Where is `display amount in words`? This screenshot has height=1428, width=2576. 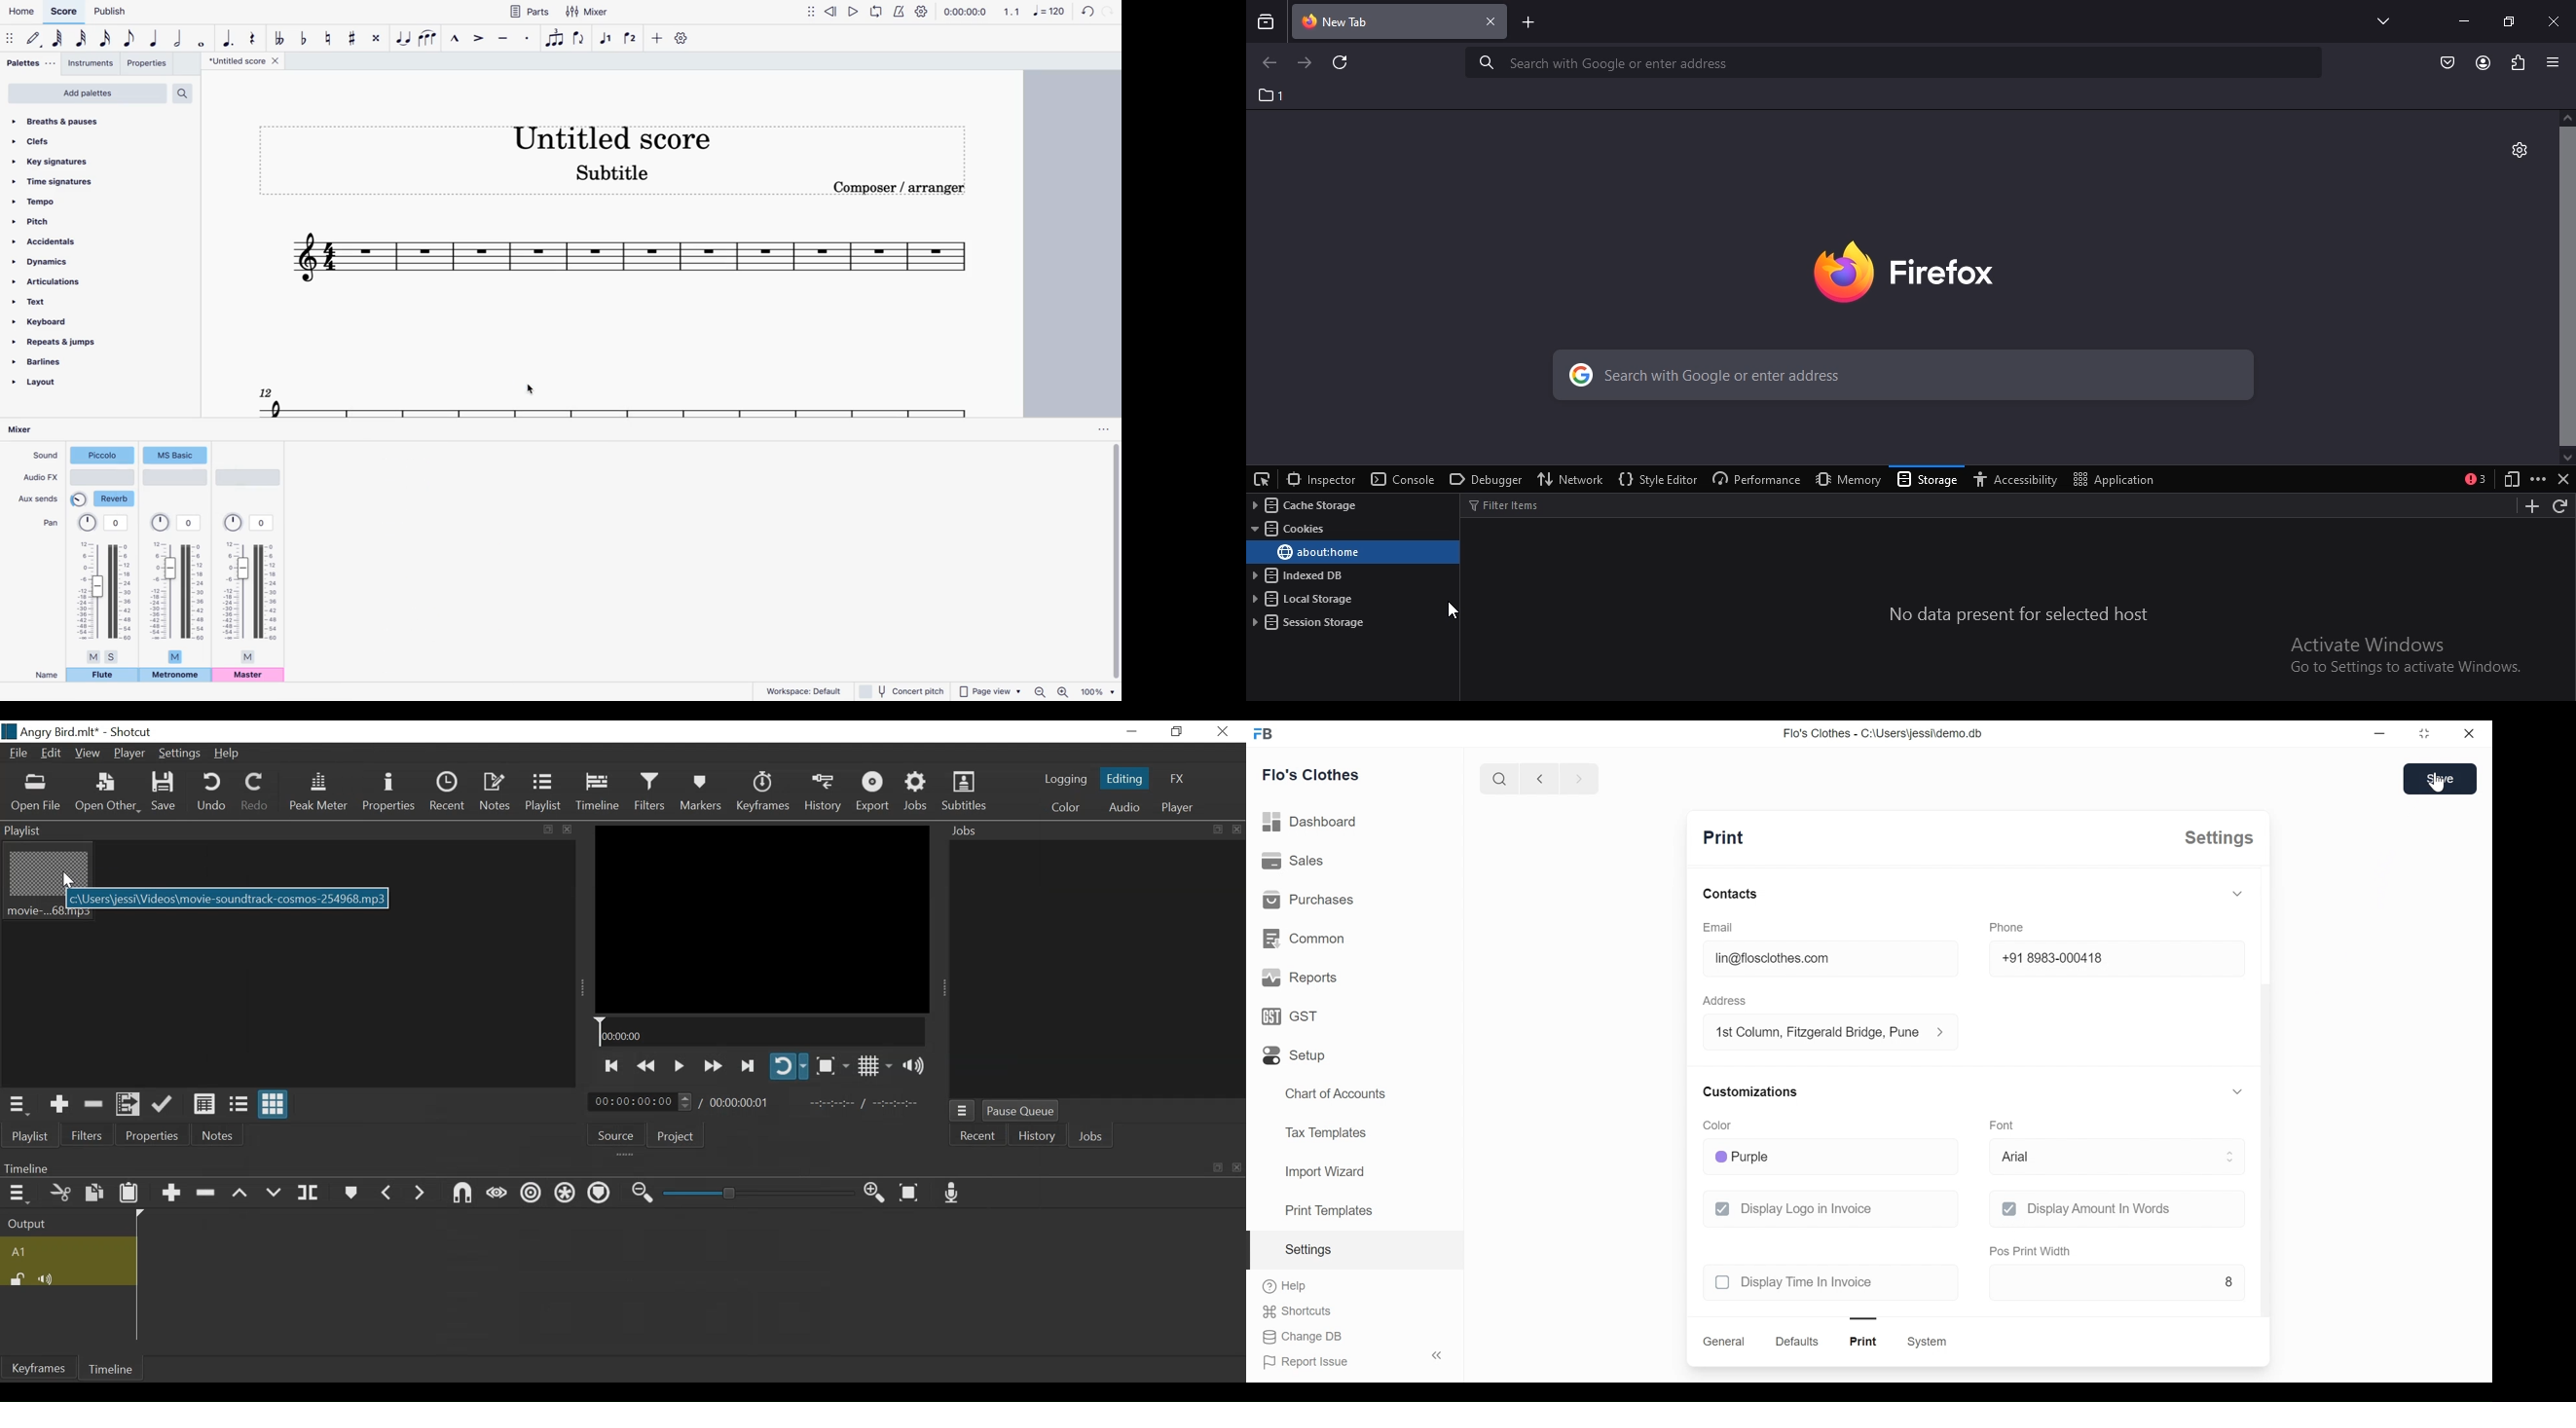 display amount in words is located at coordinates (2100, 1209).